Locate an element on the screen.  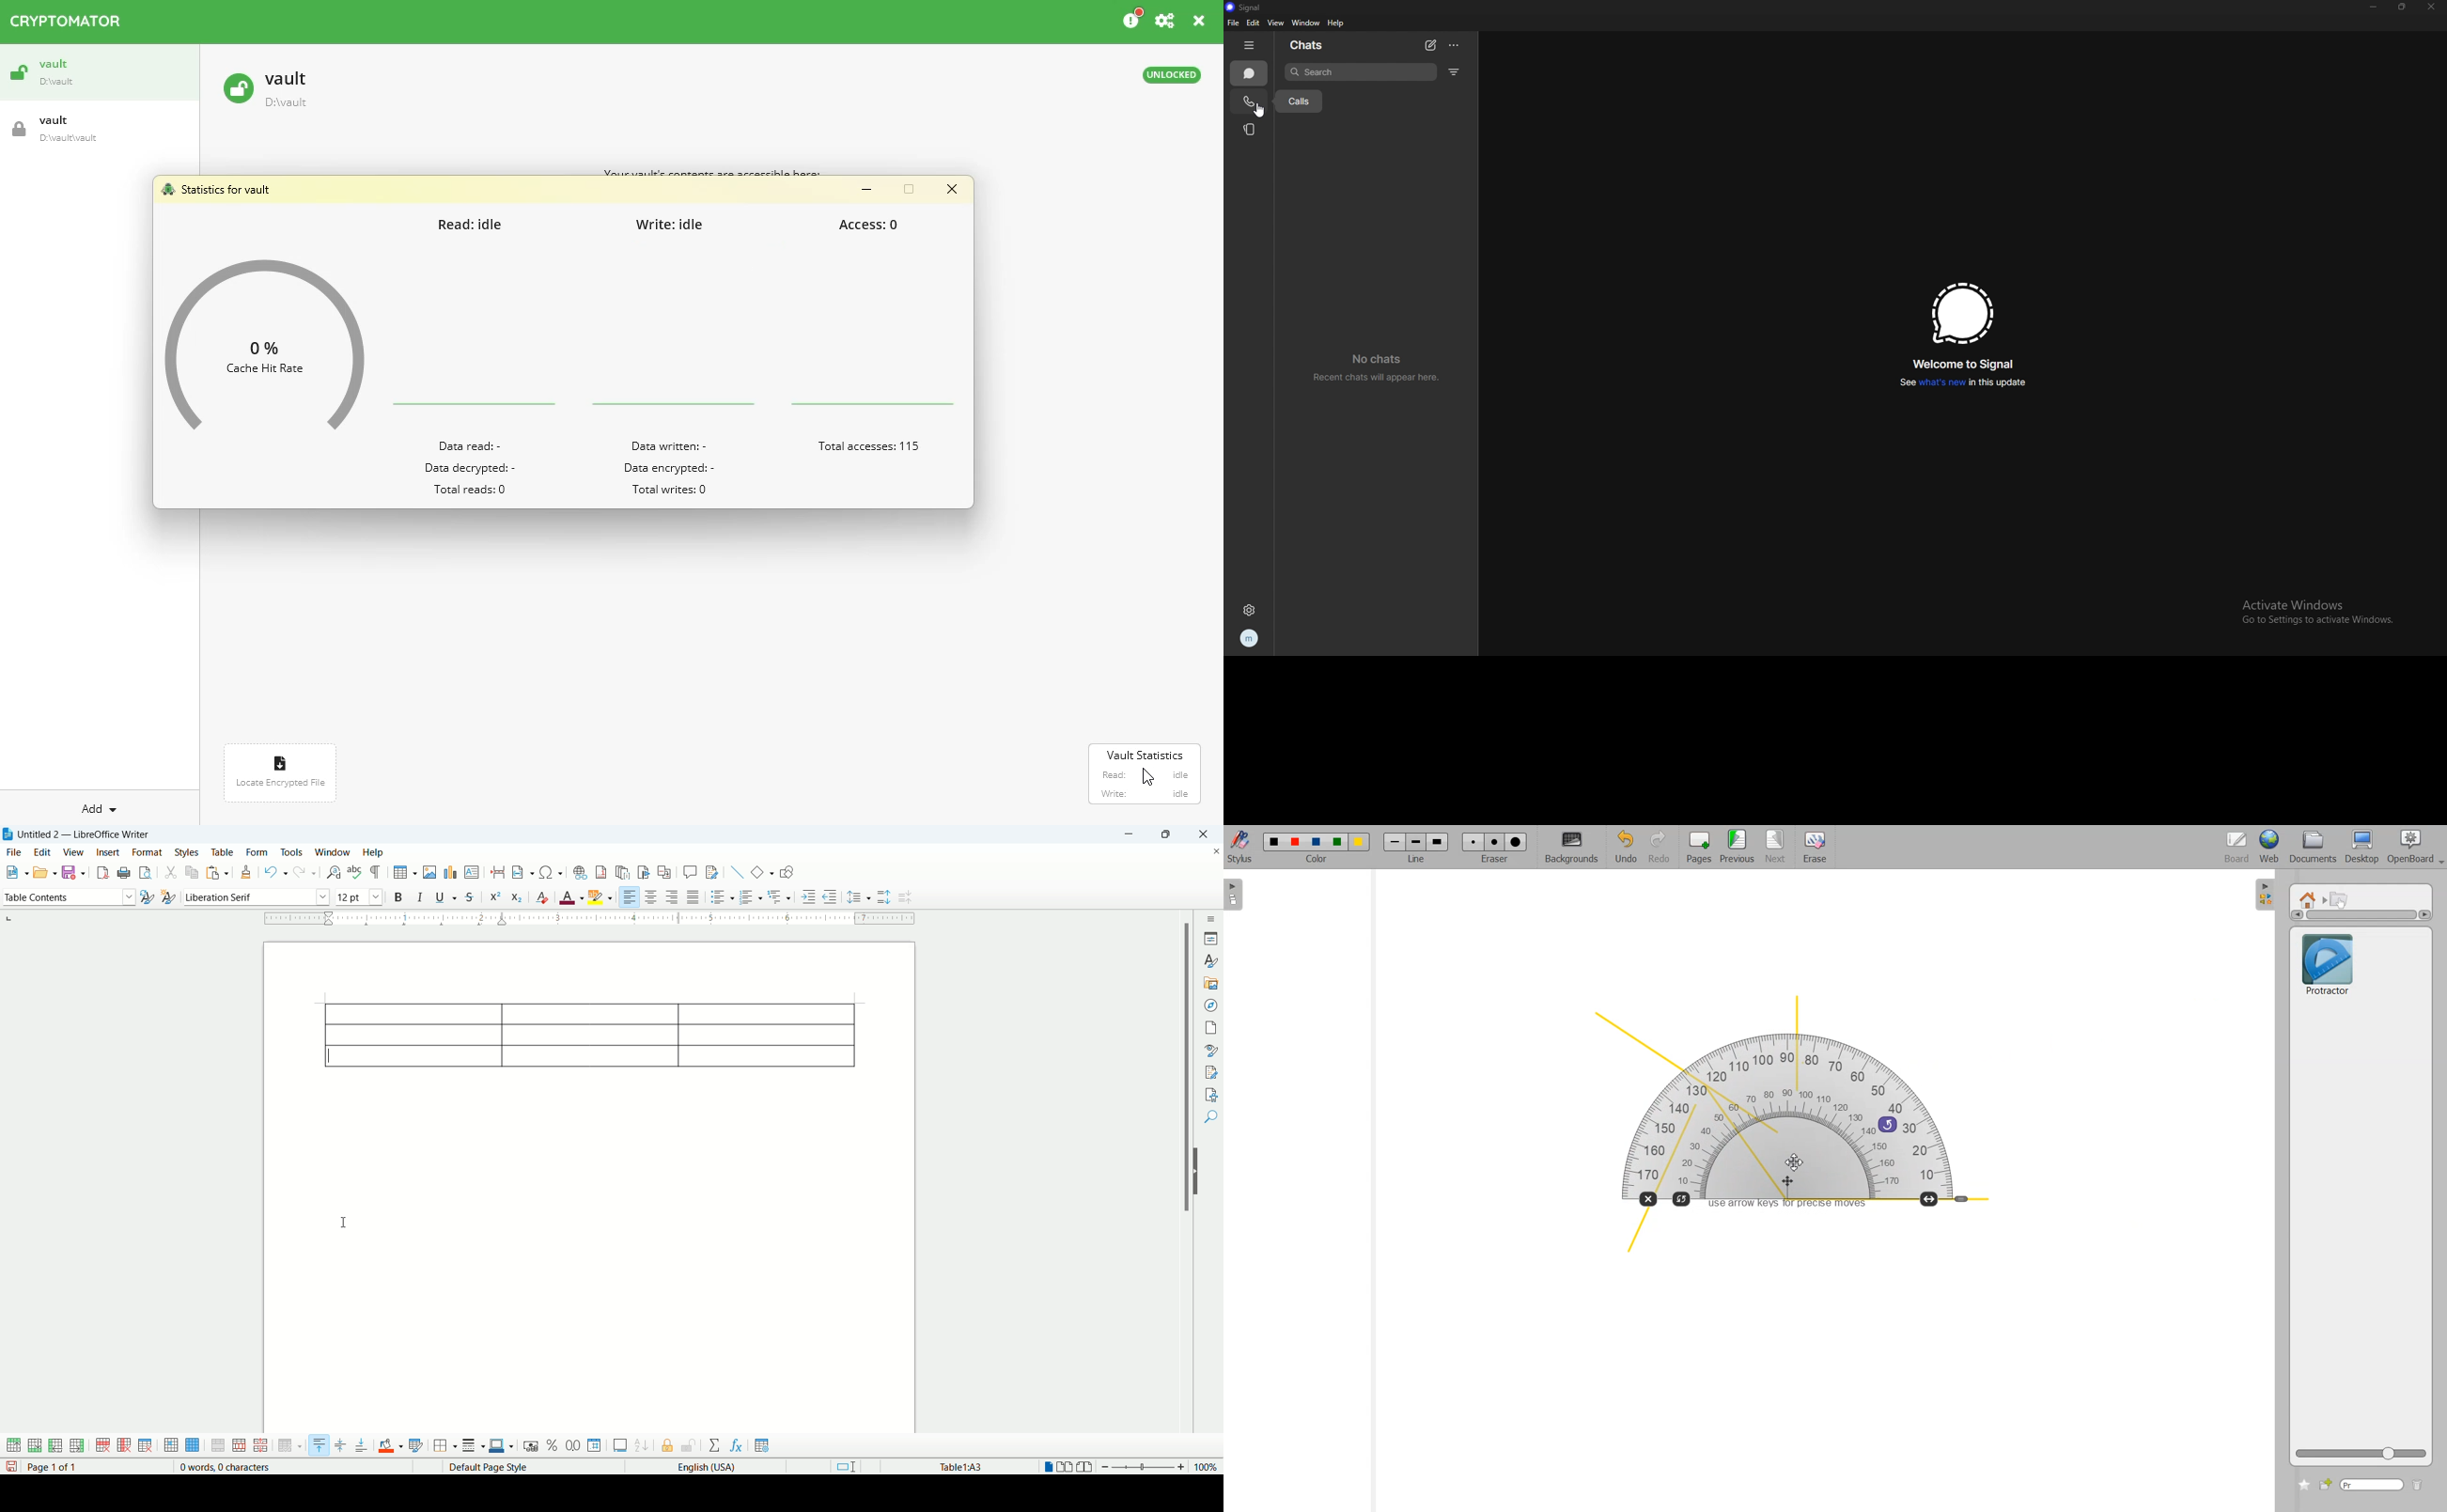
border style is located at coordinates (474, 1448).